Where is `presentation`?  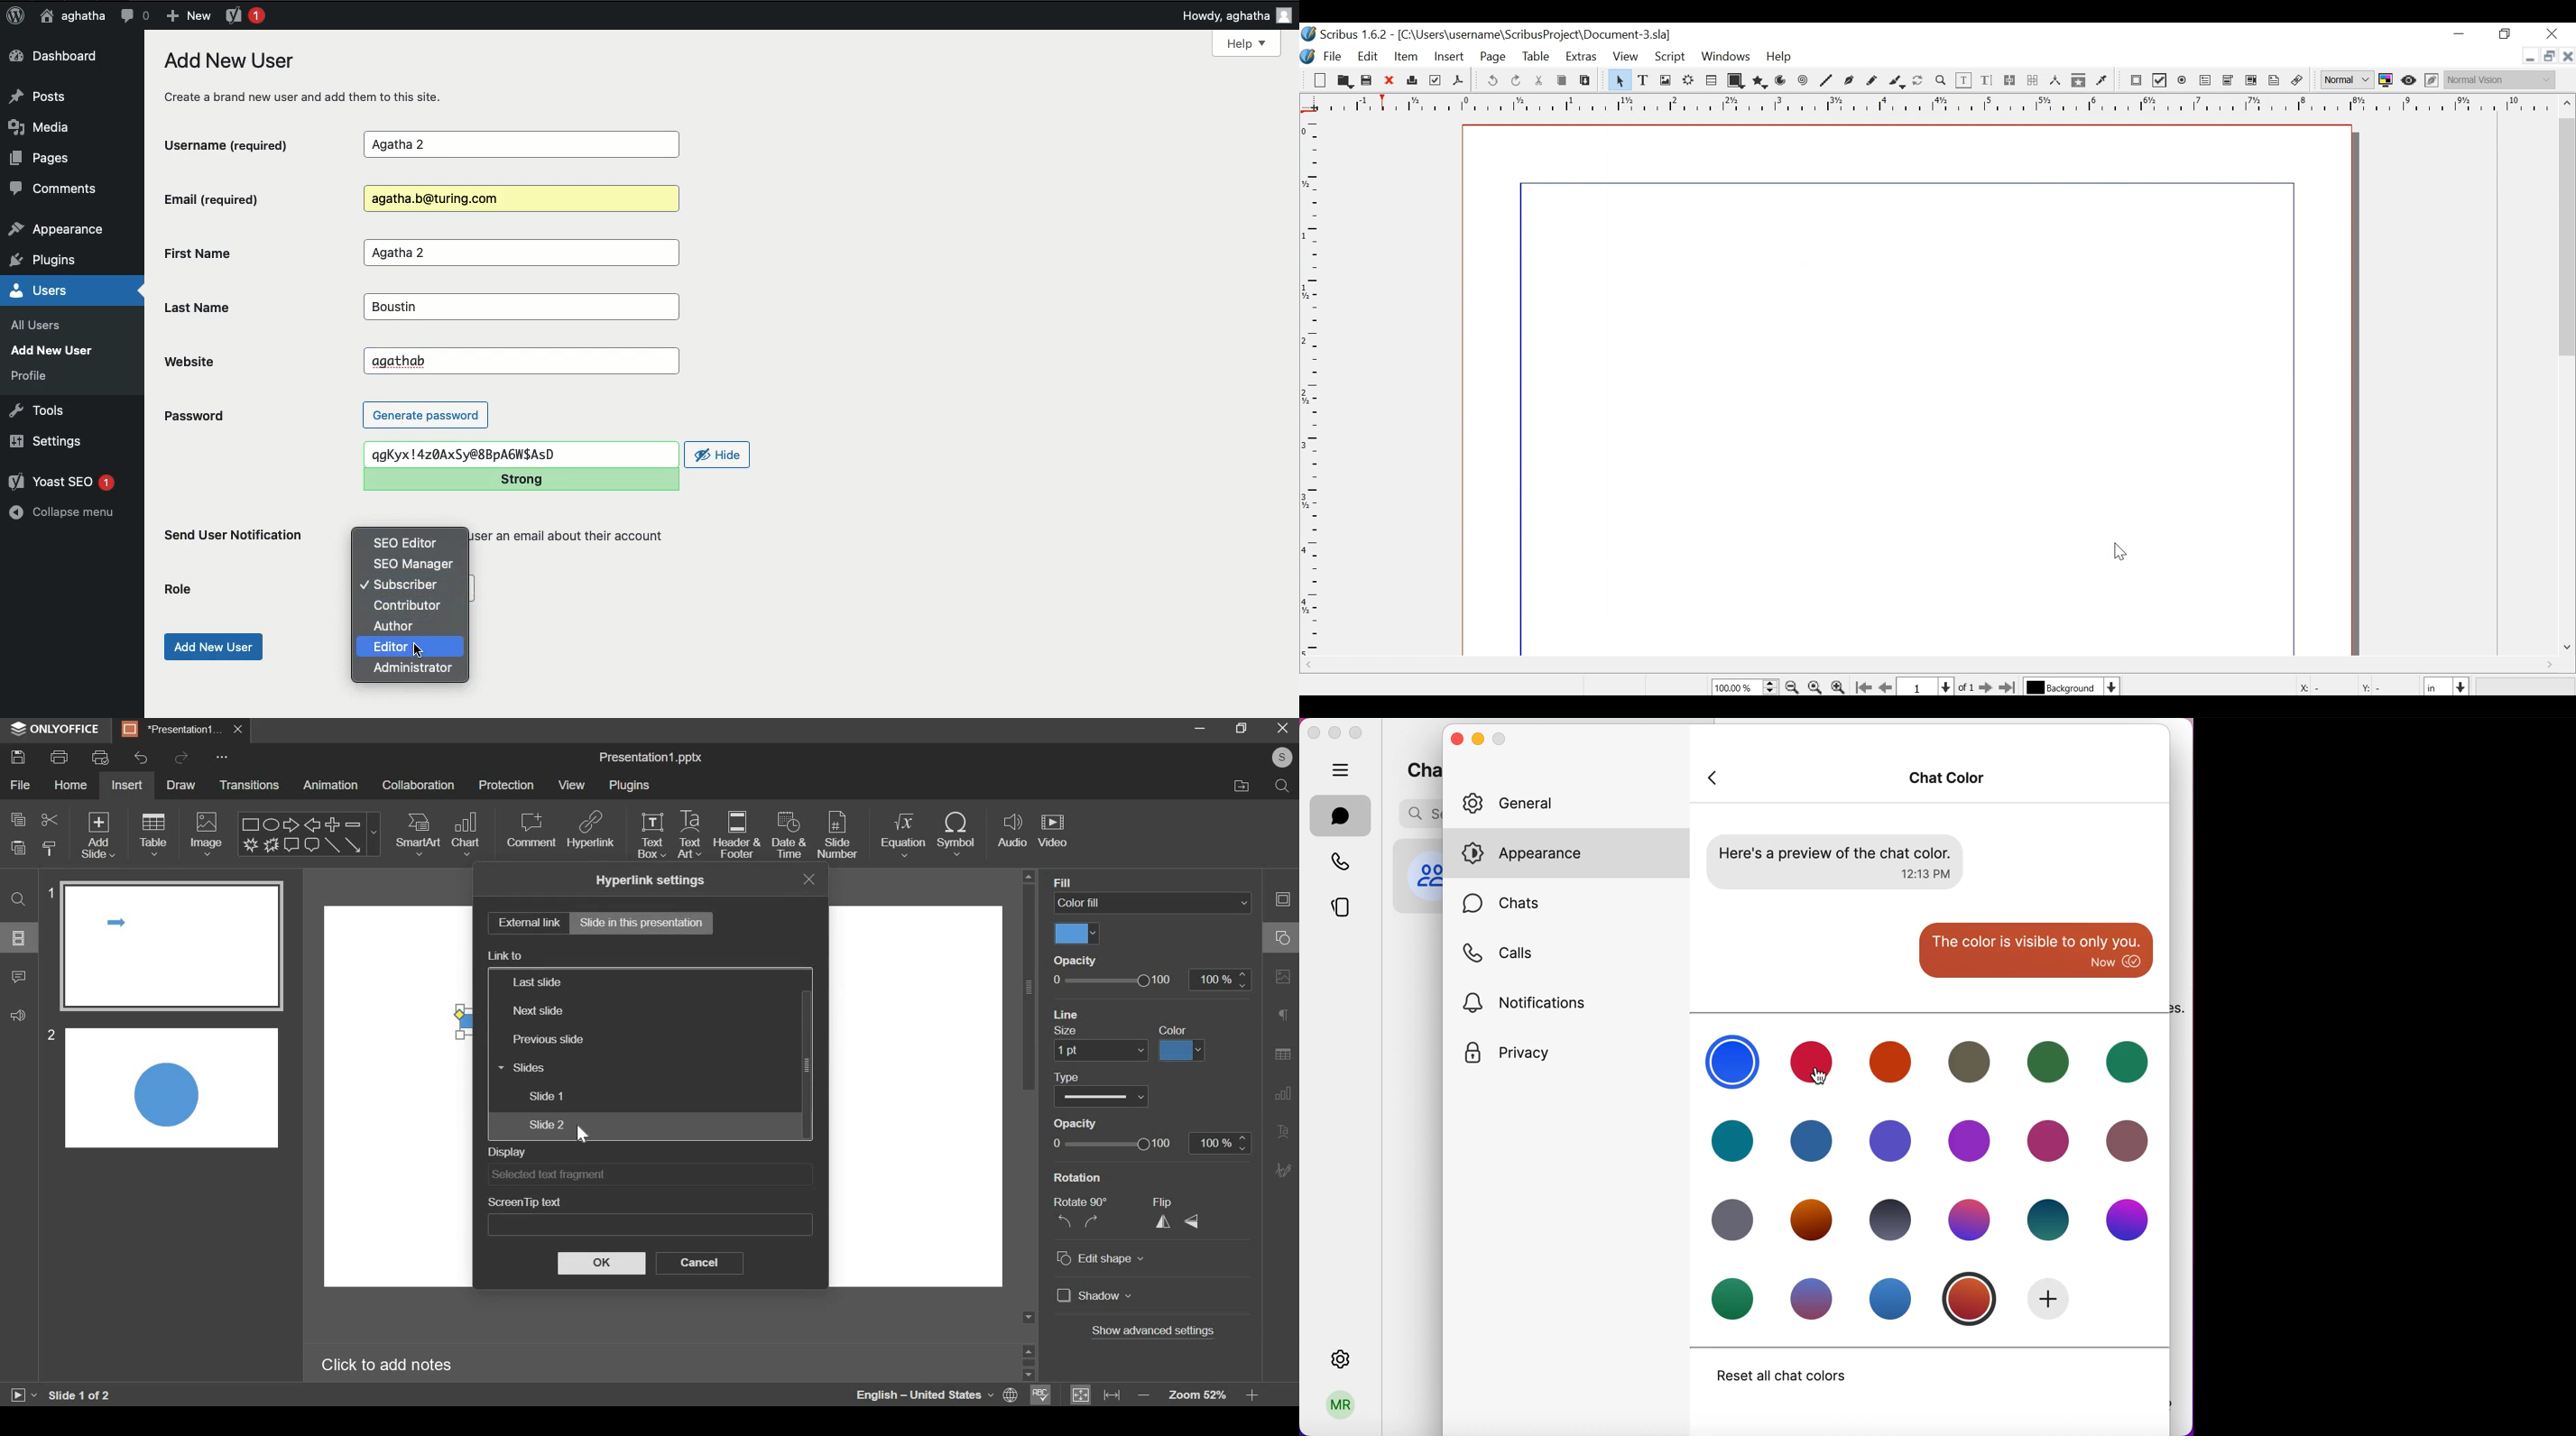
presentation is located at coordinates (181, 729).